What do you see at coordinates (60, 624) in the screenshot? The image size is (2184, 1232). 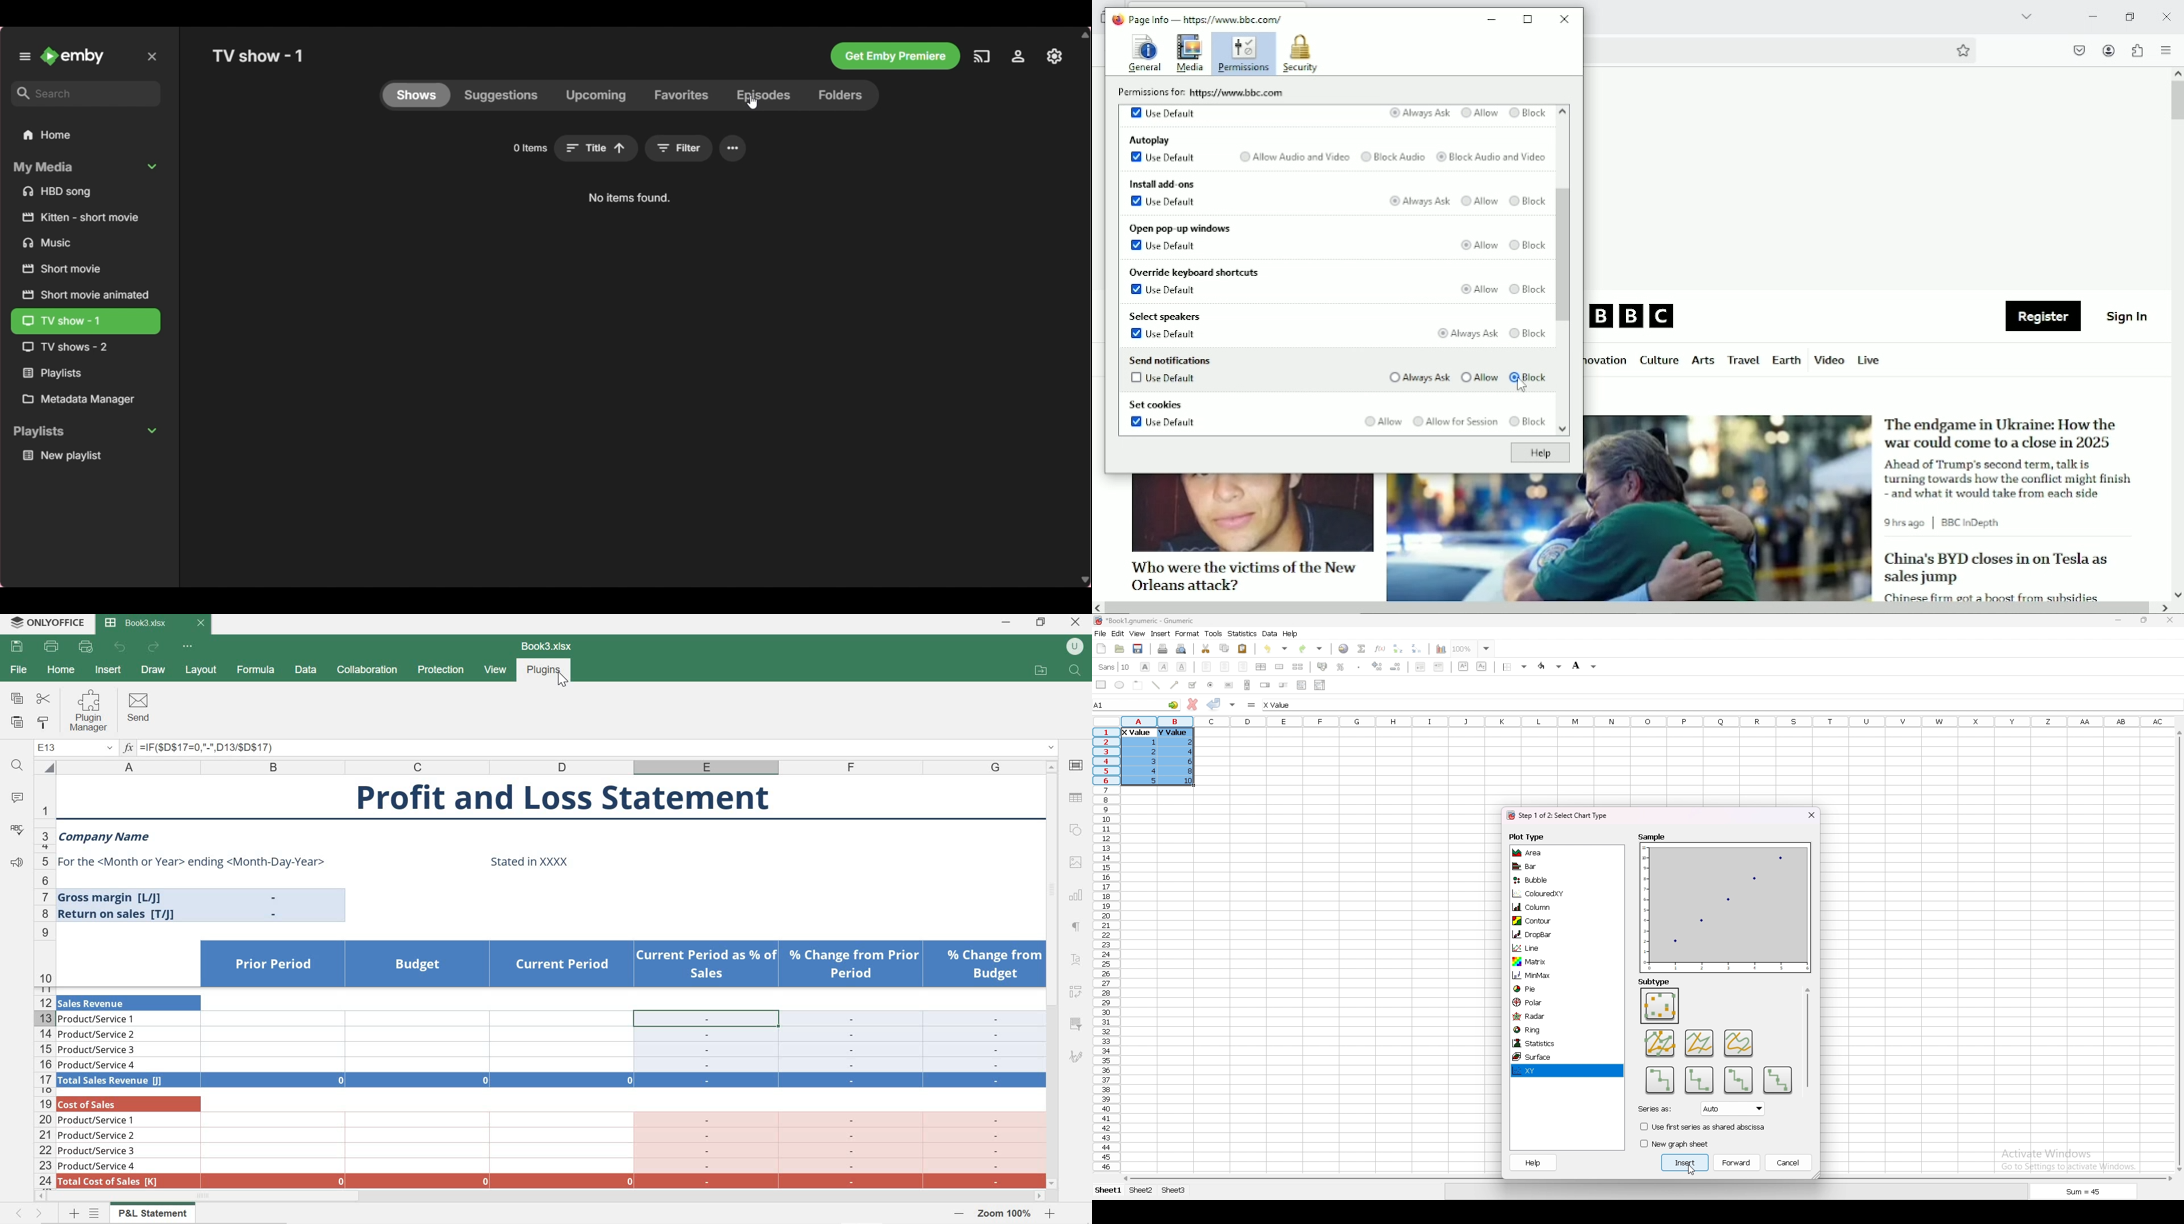 I see `onlyoffice` at bounding box center [60, 624].